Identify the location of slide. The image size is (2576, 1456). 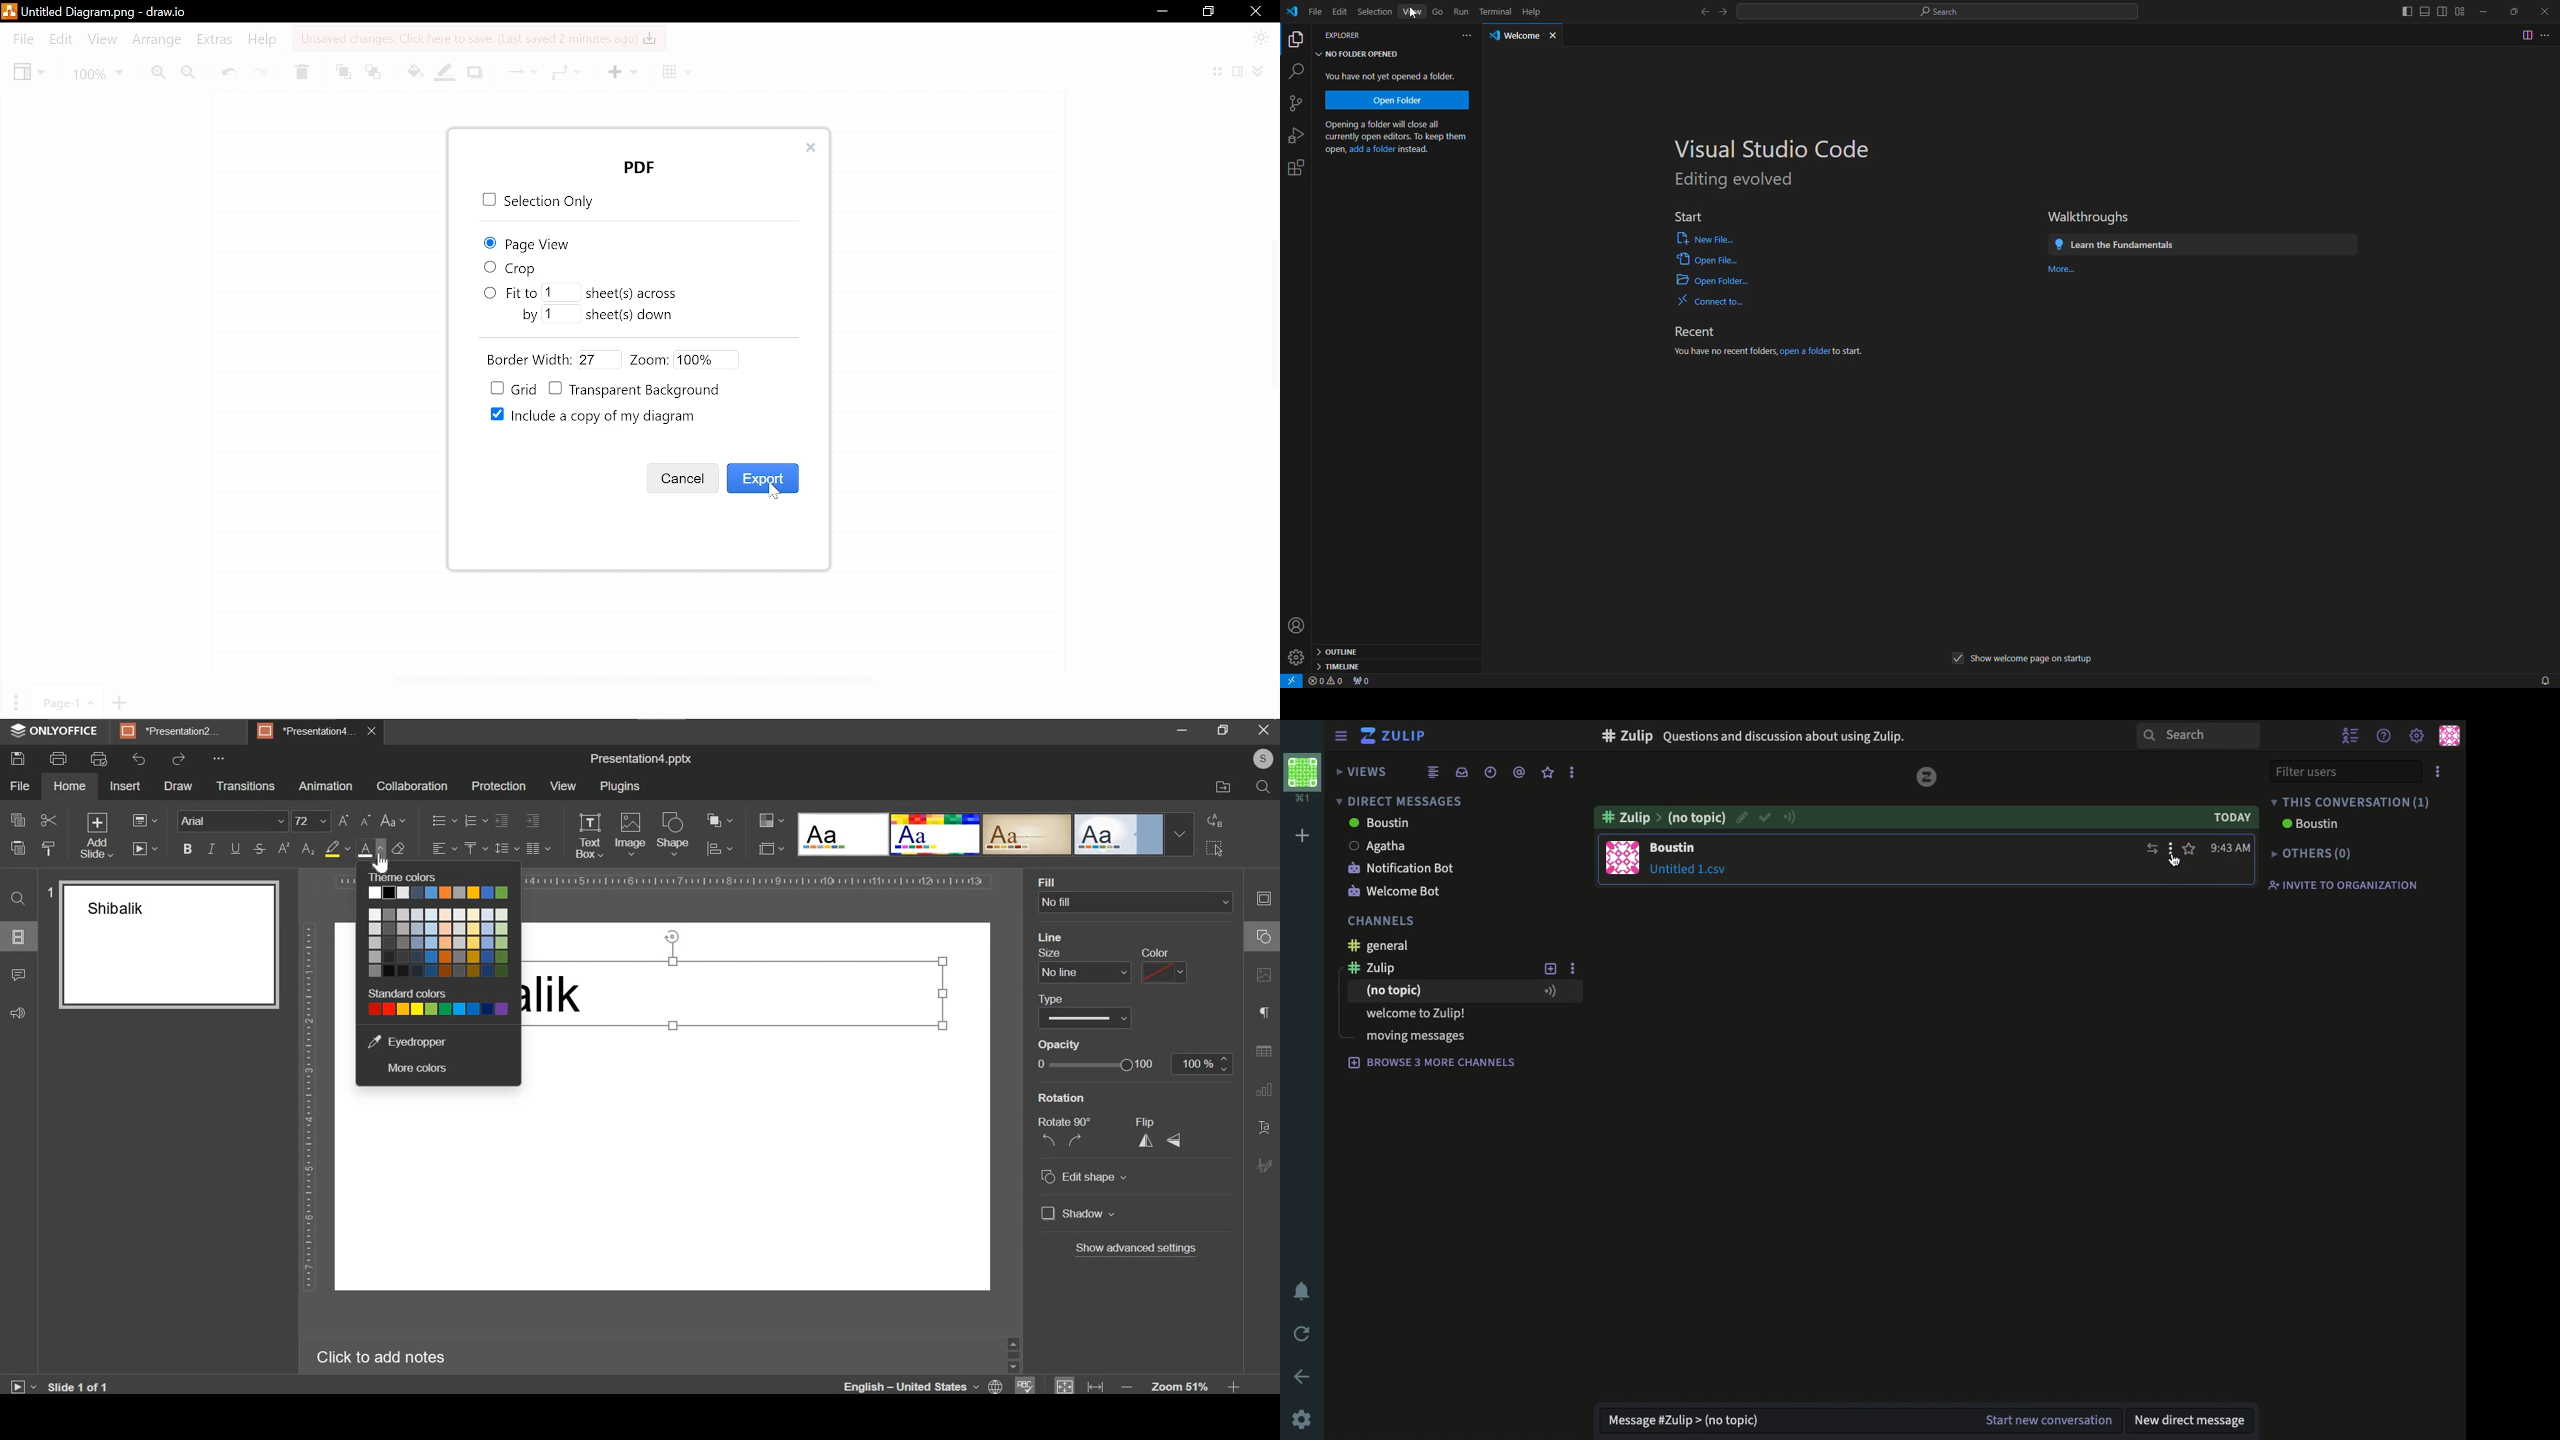
(1261, 901).